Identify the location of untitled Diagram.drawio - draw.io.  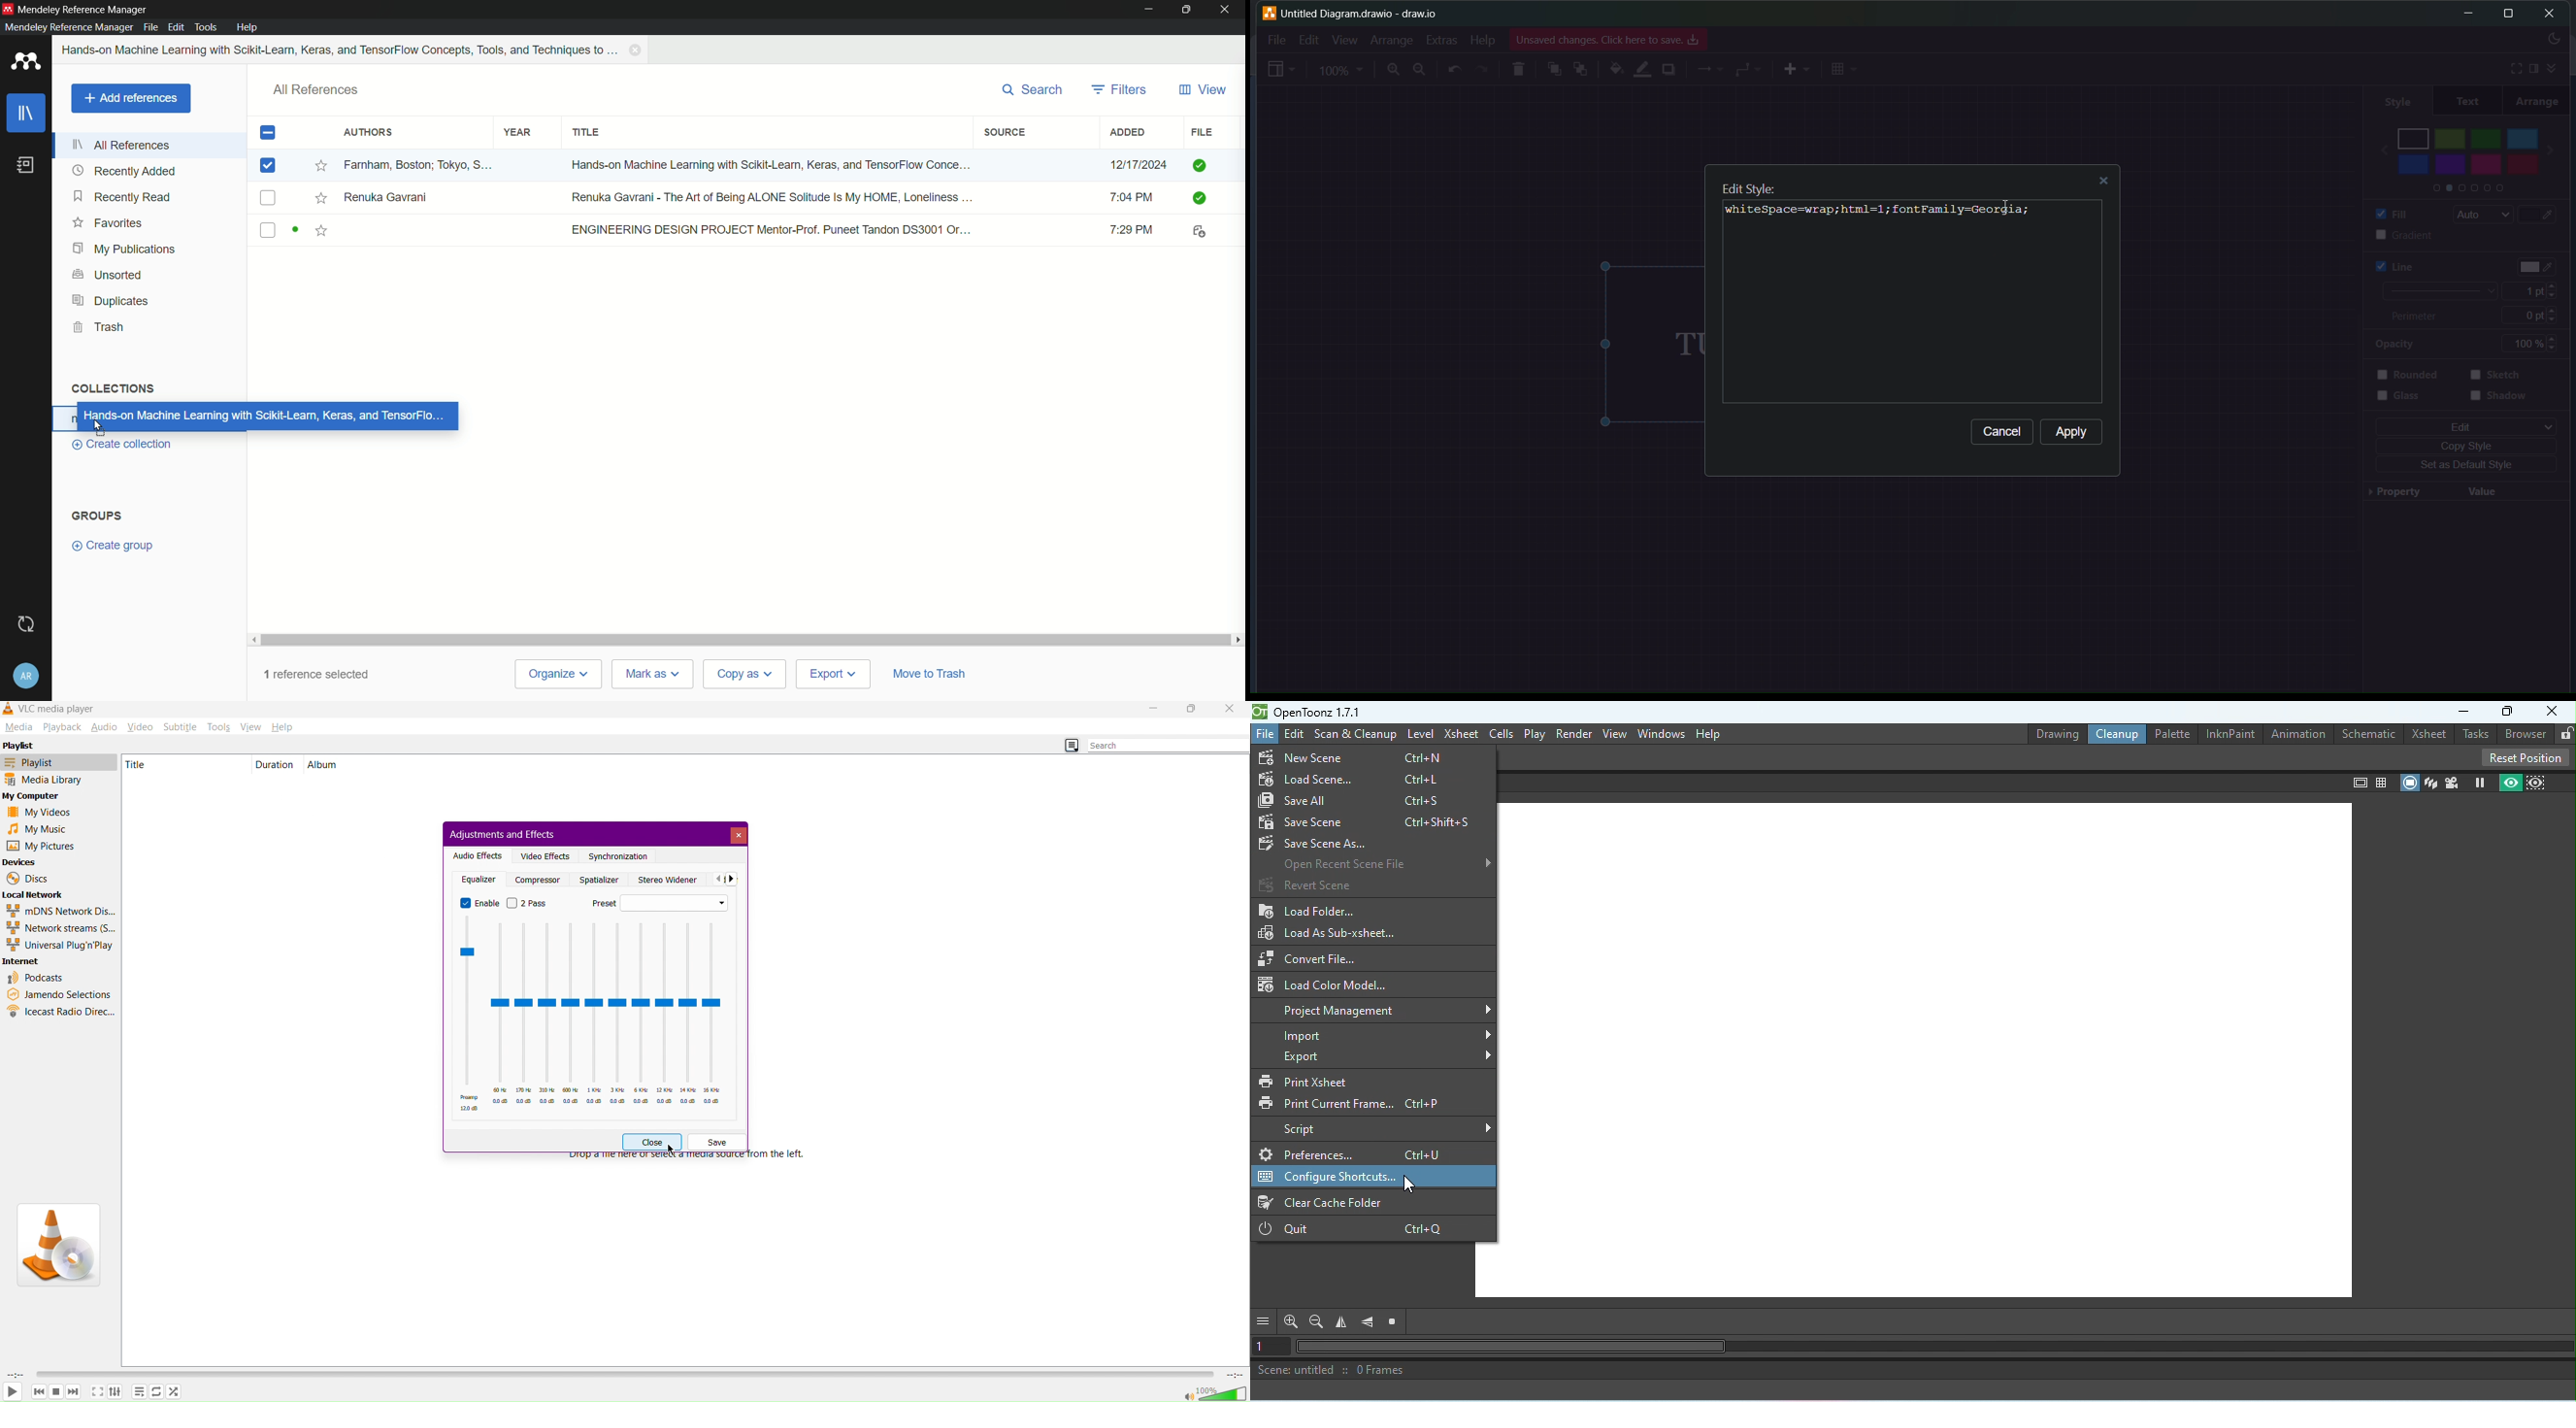
(1368, 12).